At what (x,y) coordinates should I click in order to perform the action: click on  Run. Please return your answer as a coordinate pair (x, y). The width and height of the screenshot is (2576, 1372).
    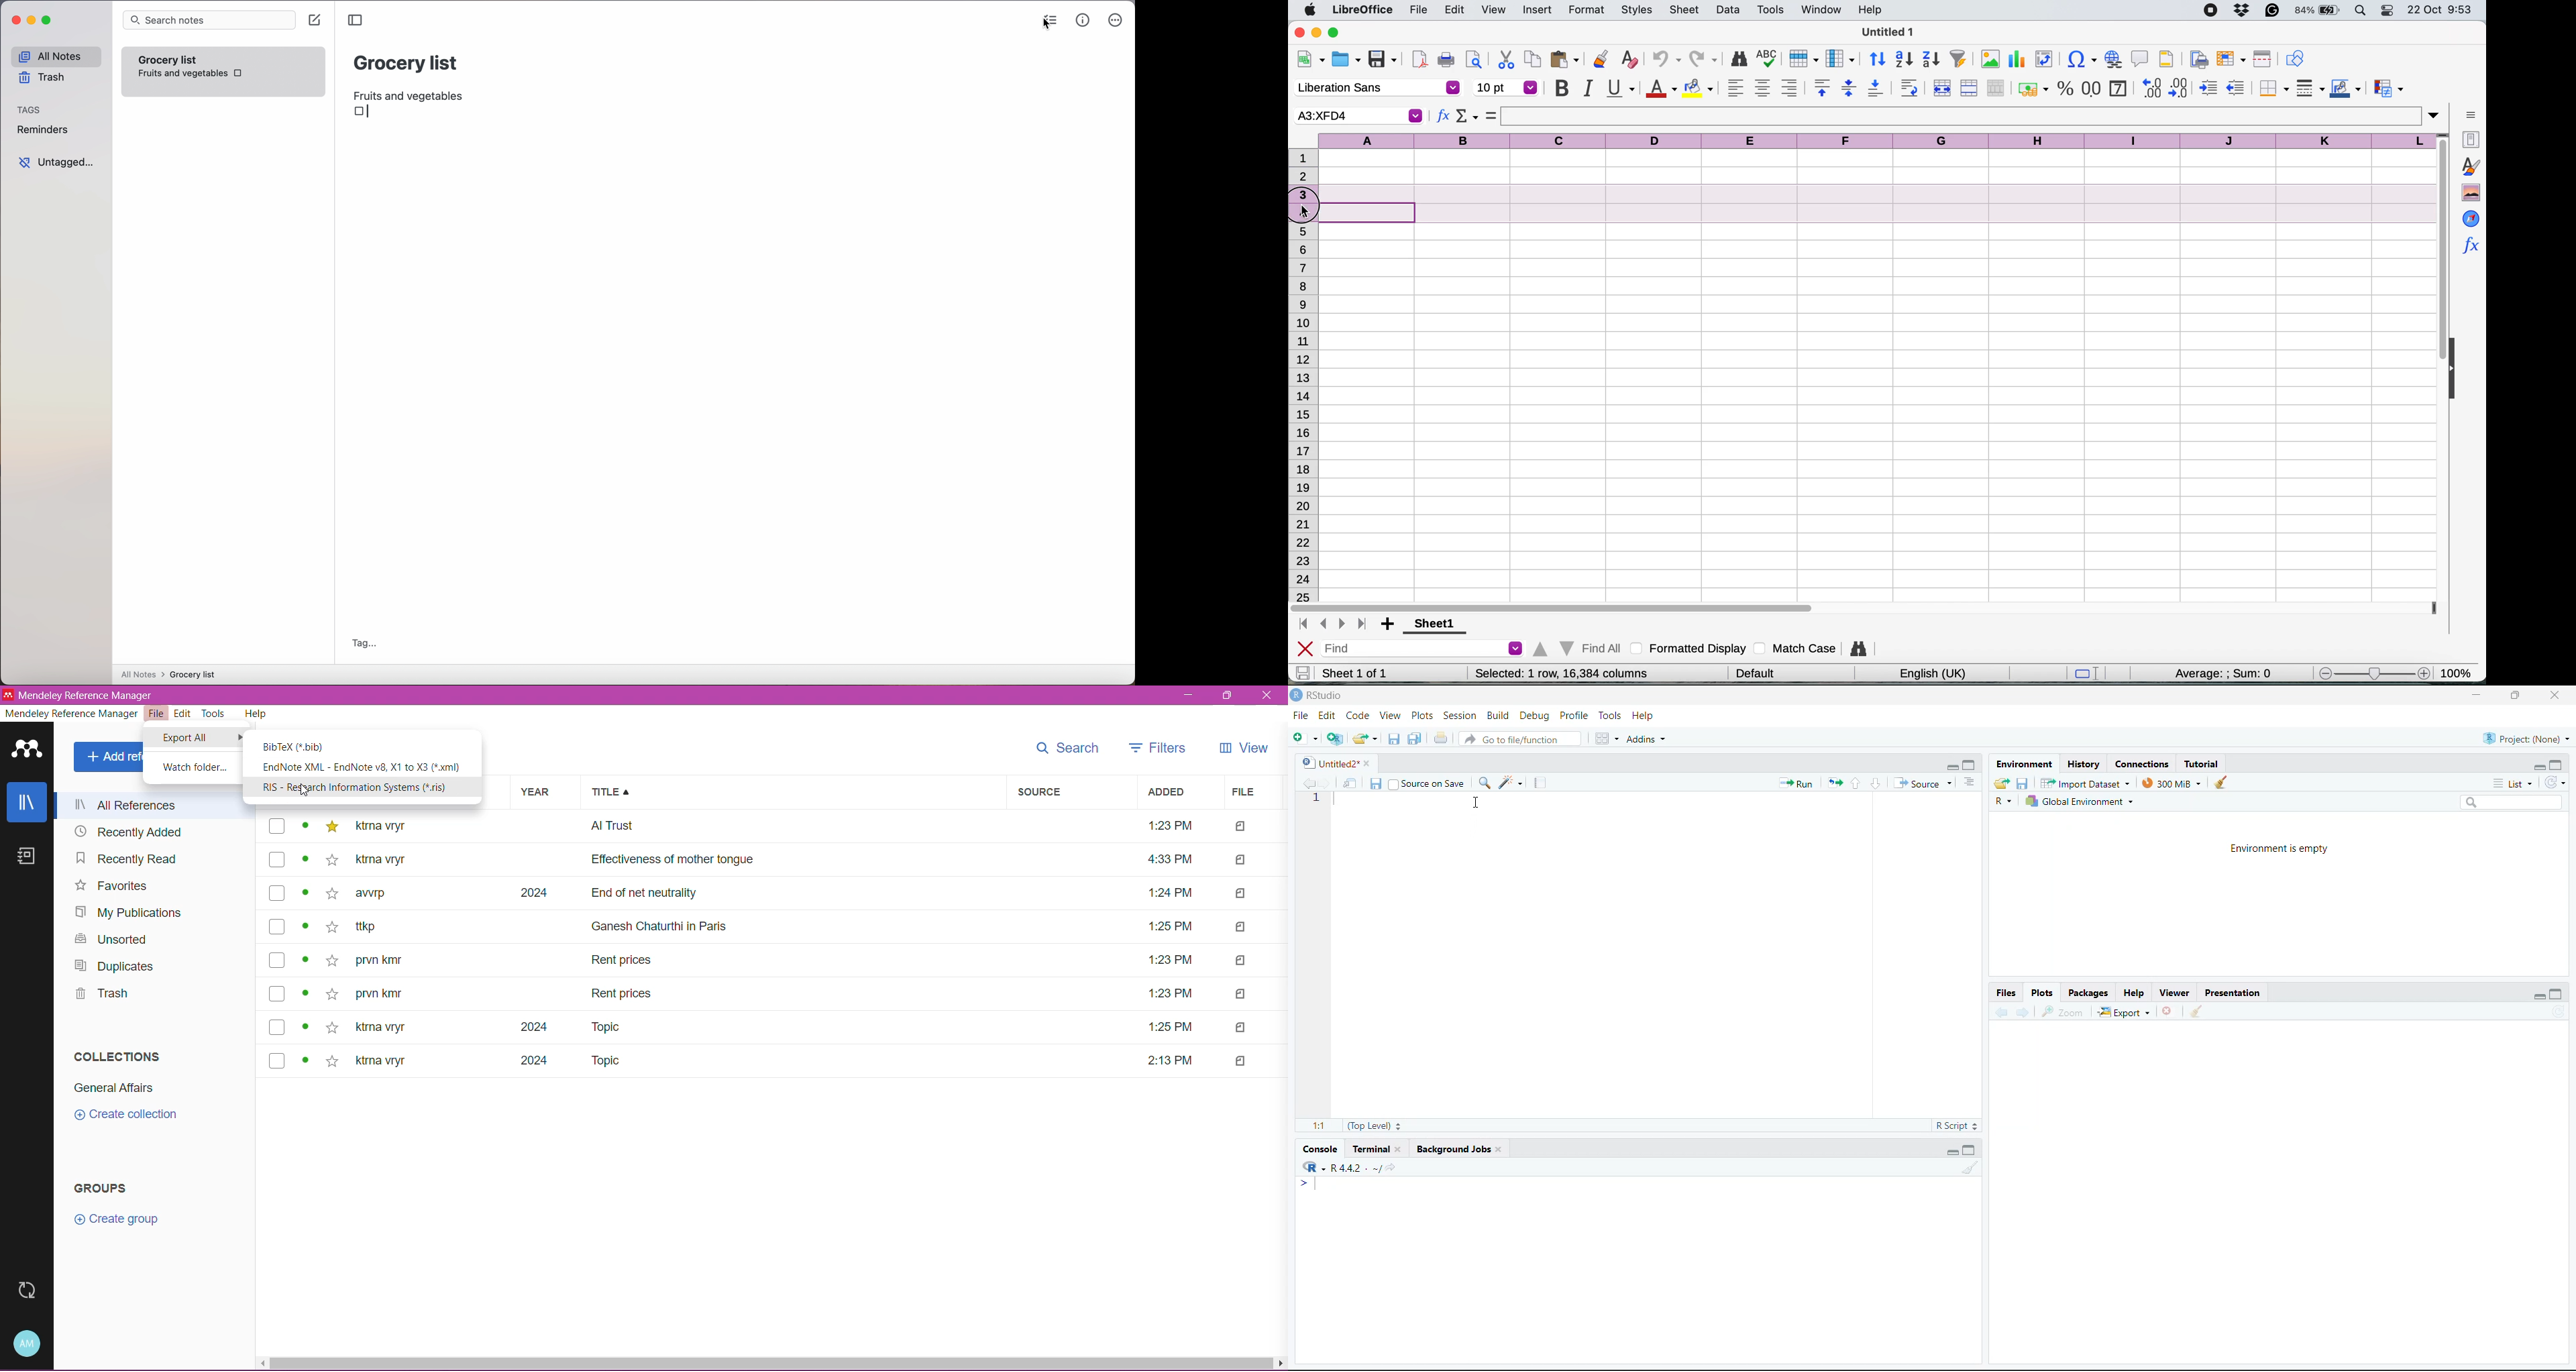
    Looking at the image, I should click on (1794, 784).